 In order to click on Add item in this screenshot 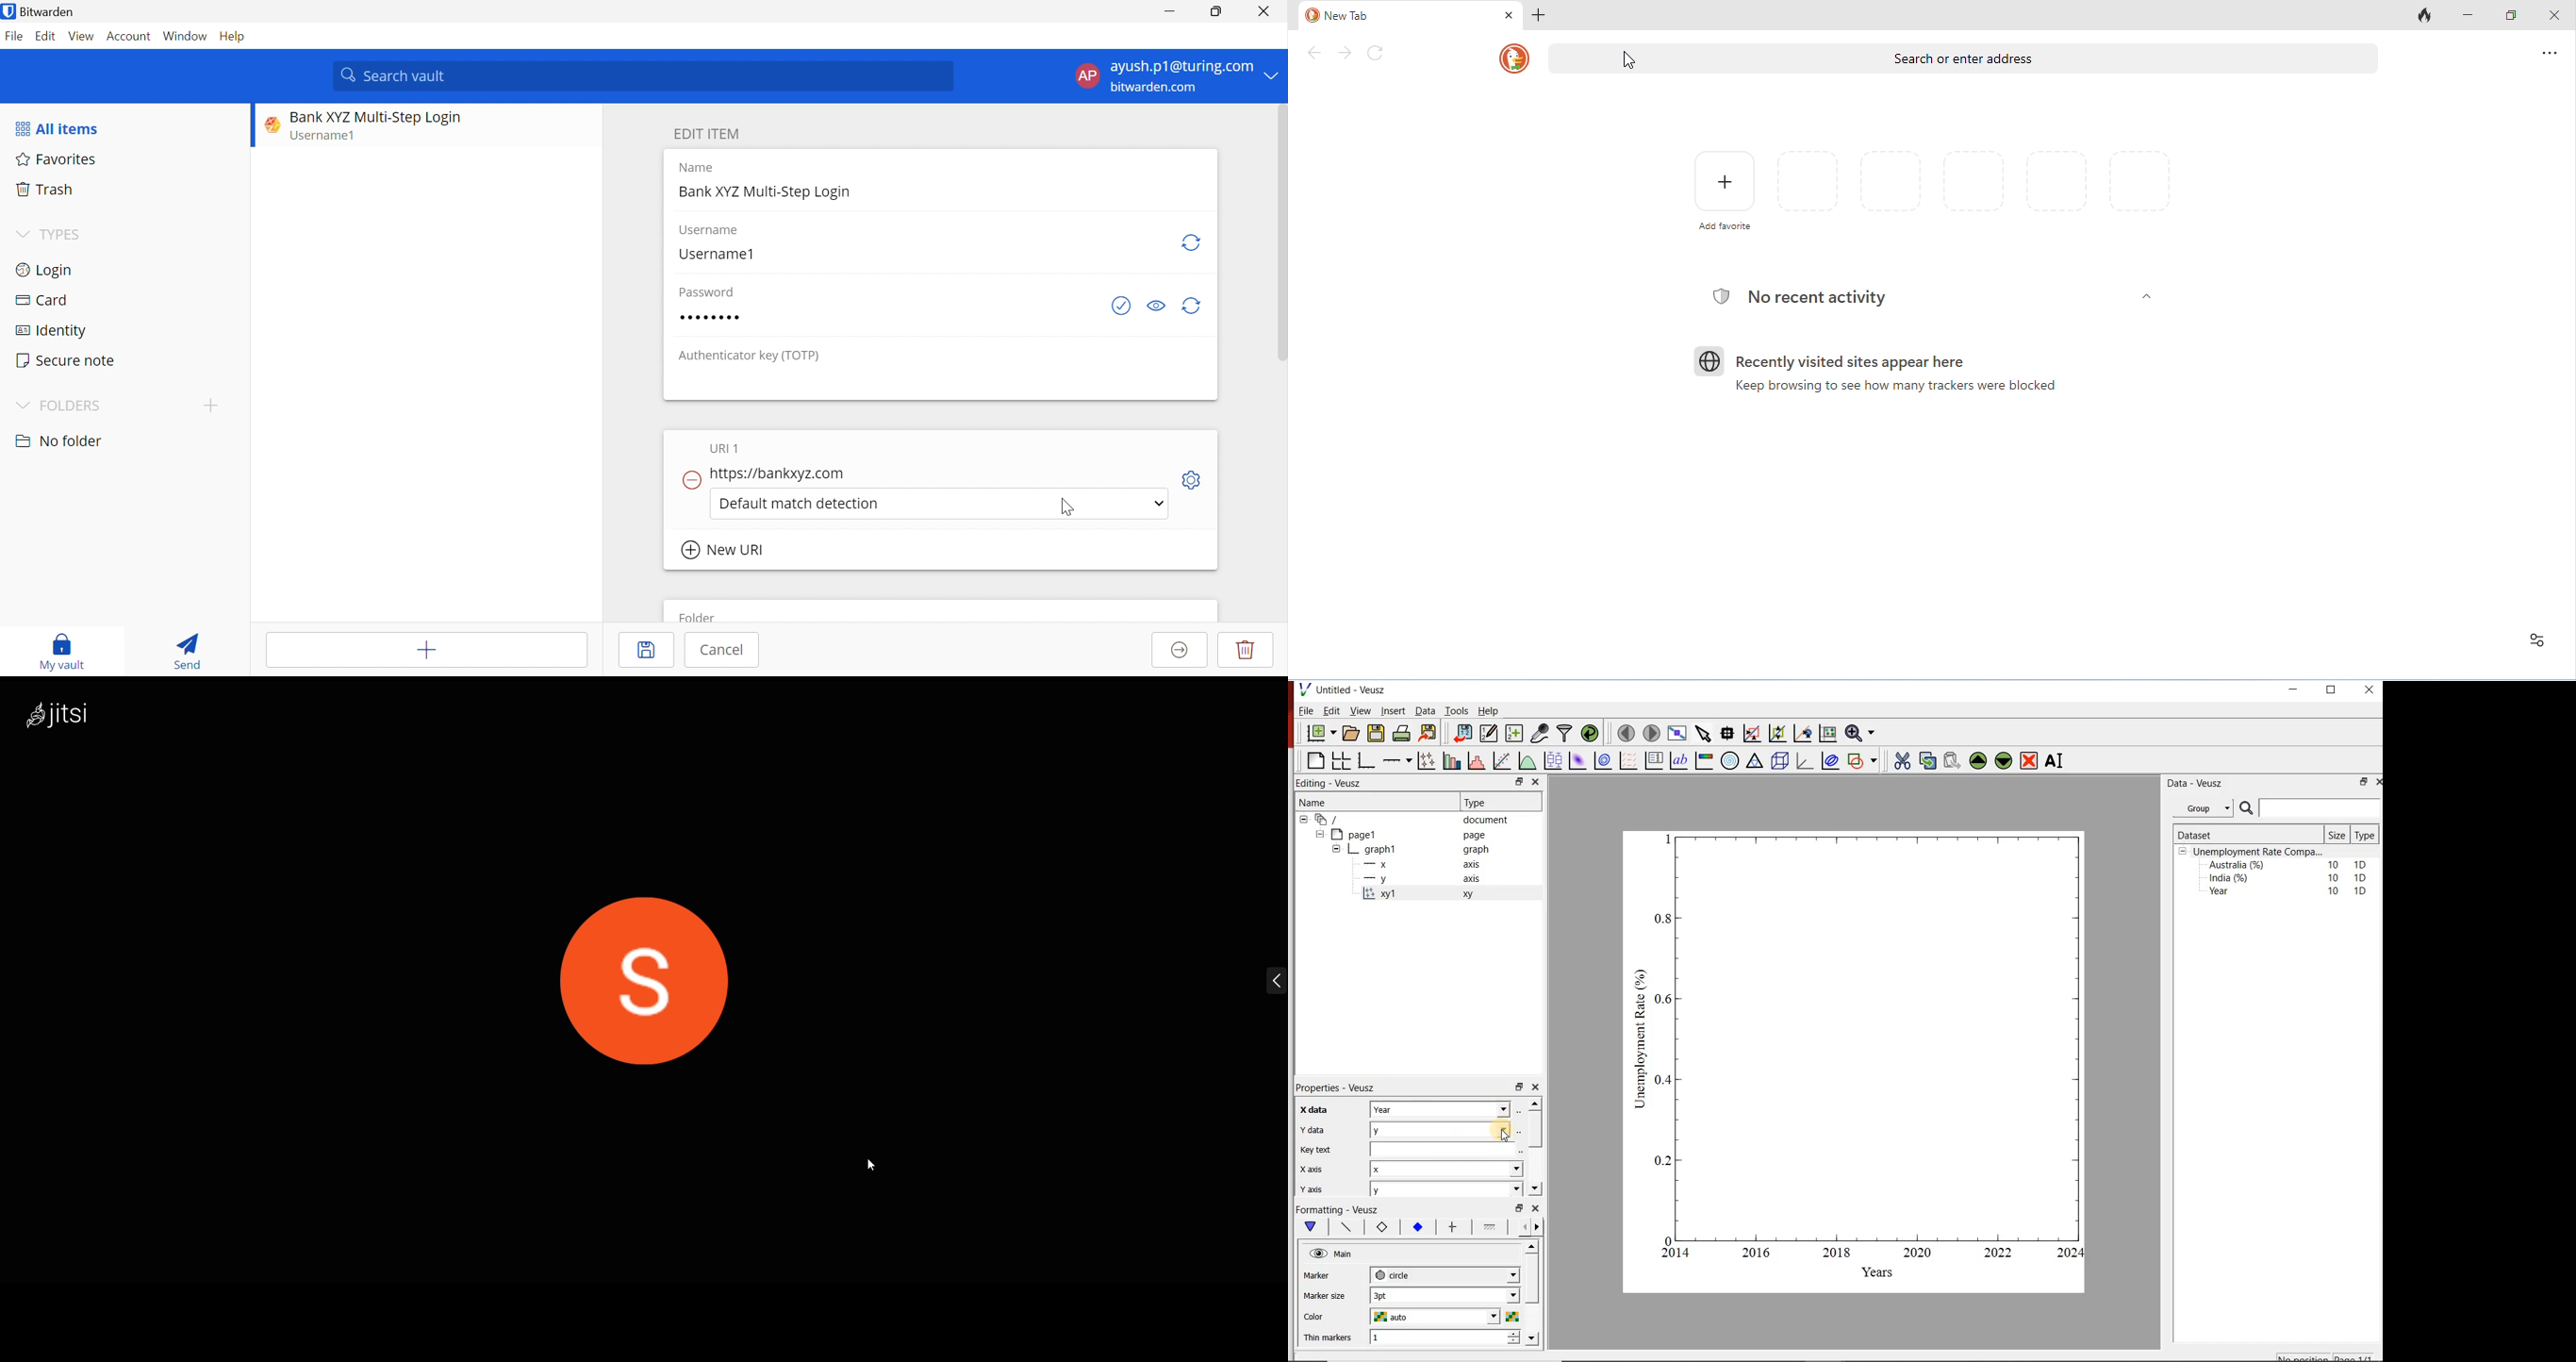, I will do `click(426, 651)`.